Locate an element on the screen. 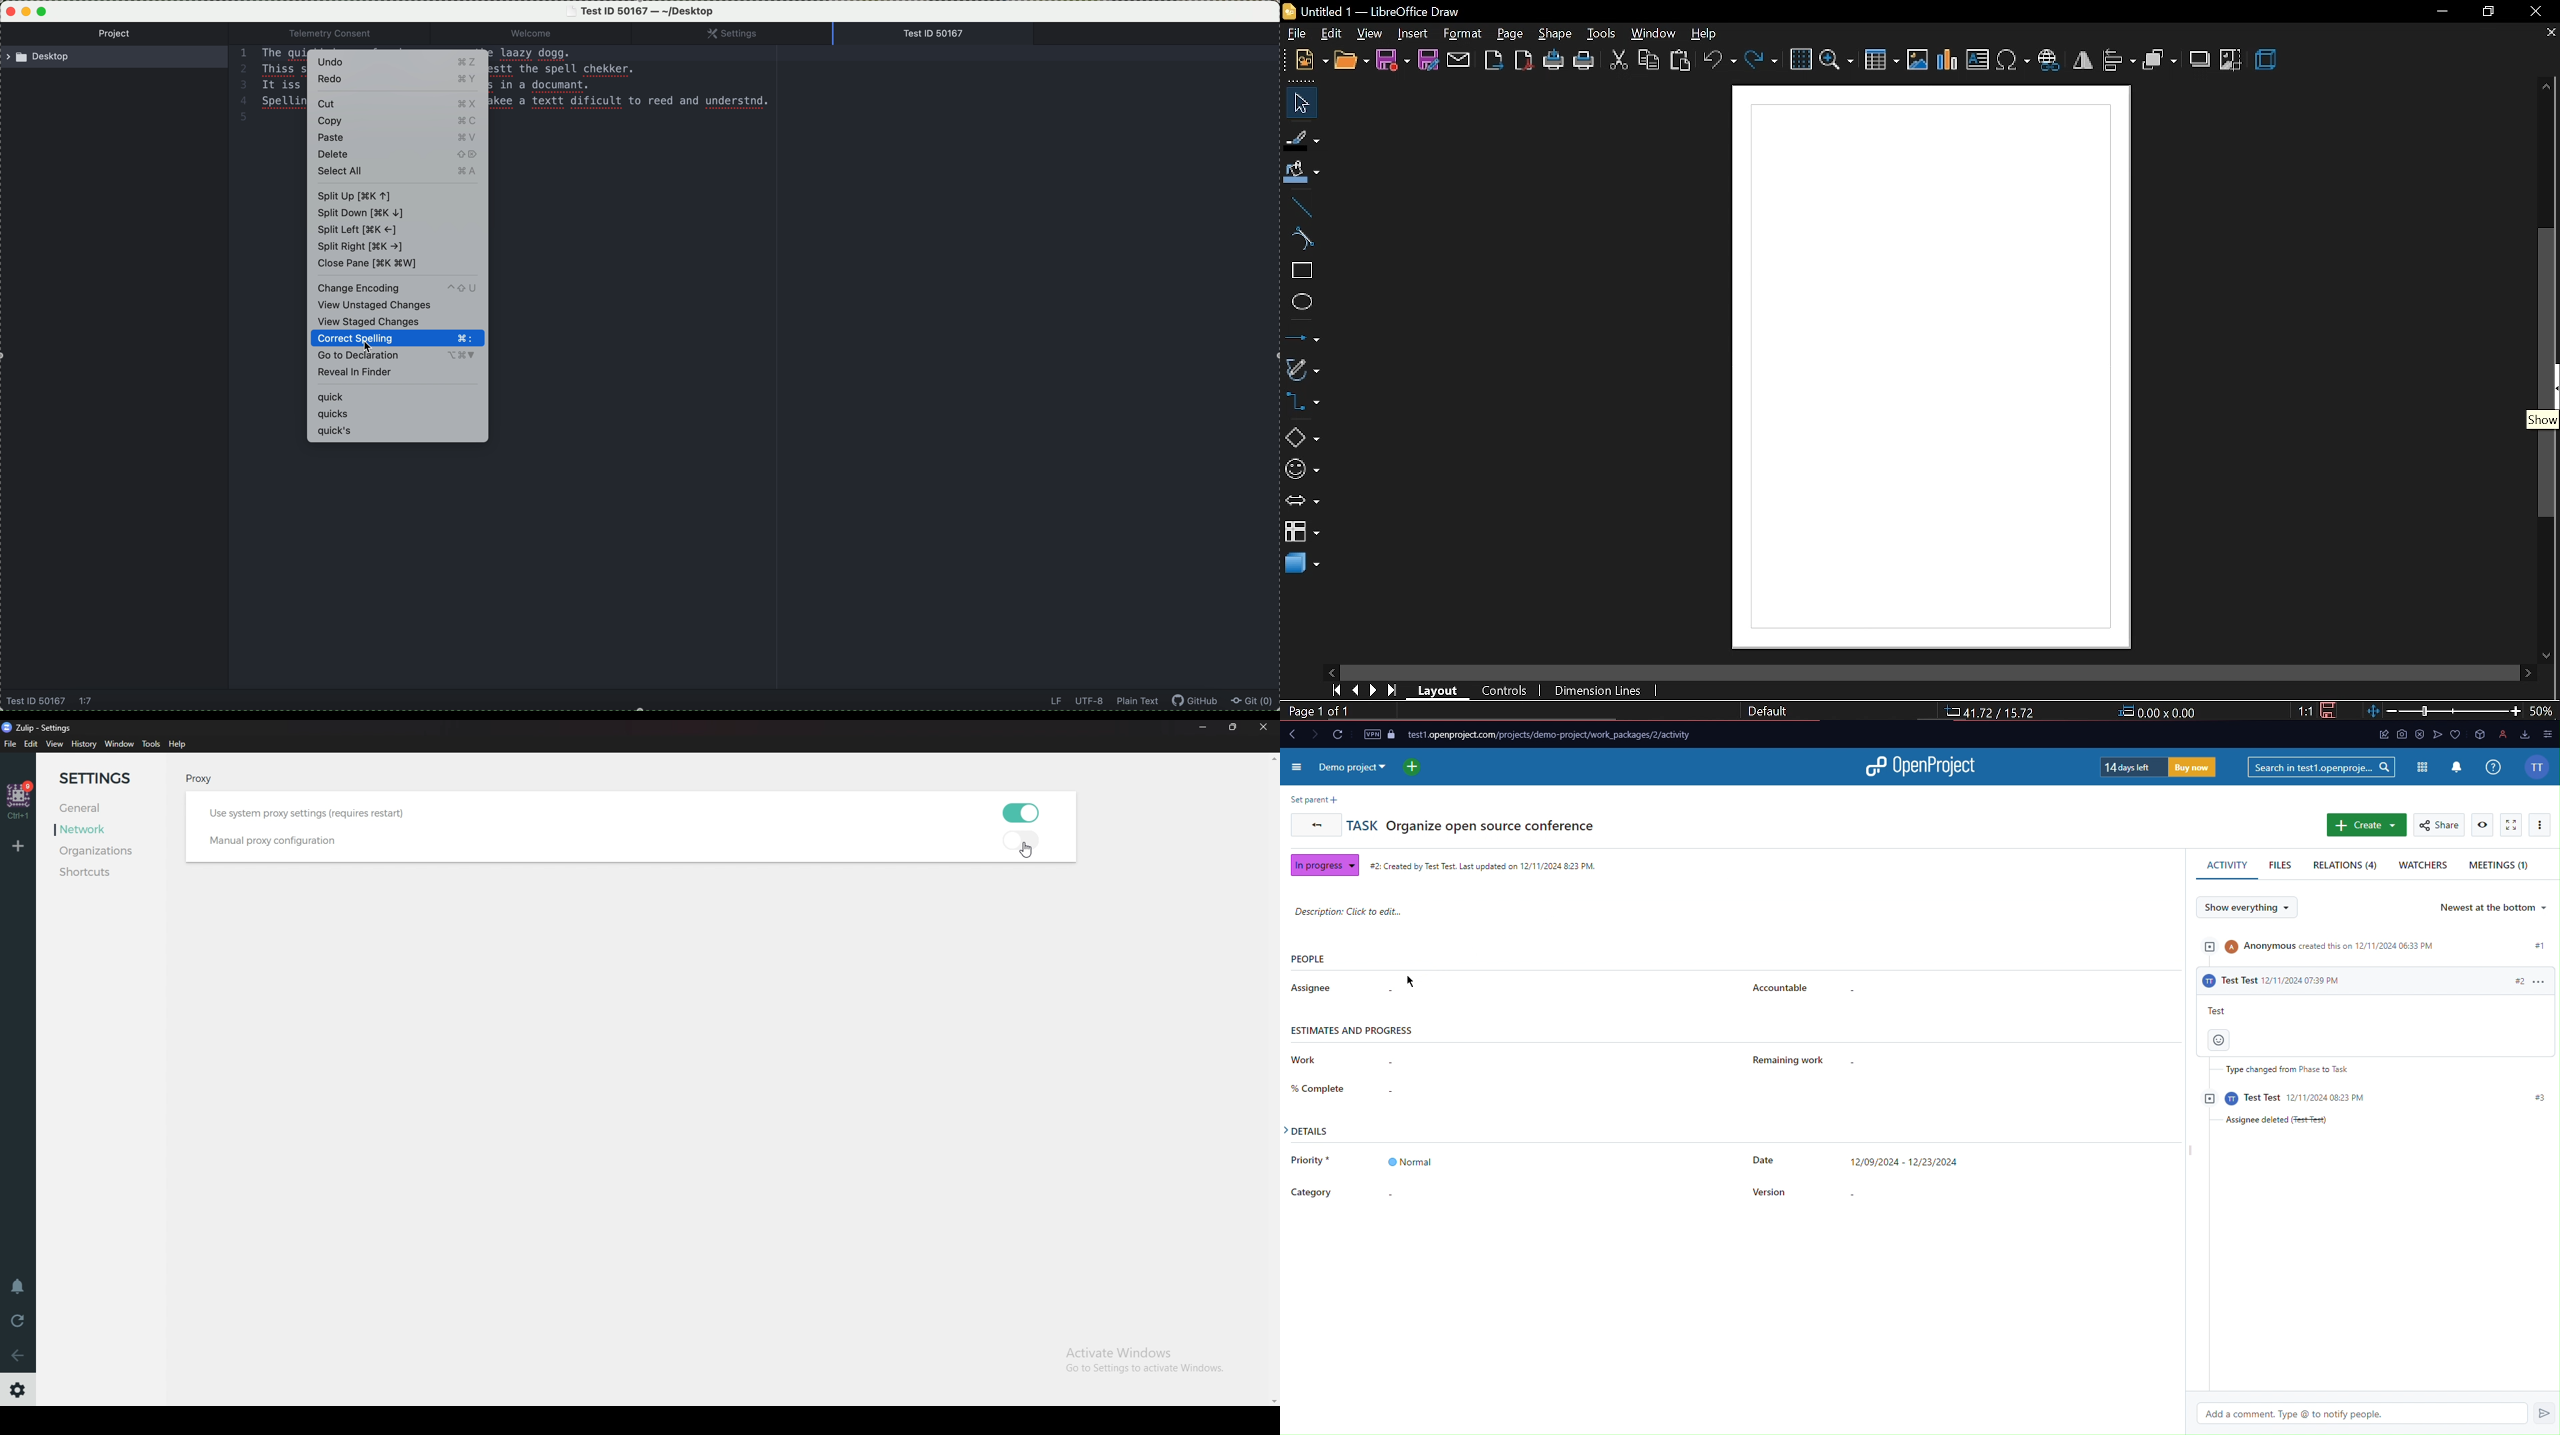  open is located at coordinates (1350, 61).